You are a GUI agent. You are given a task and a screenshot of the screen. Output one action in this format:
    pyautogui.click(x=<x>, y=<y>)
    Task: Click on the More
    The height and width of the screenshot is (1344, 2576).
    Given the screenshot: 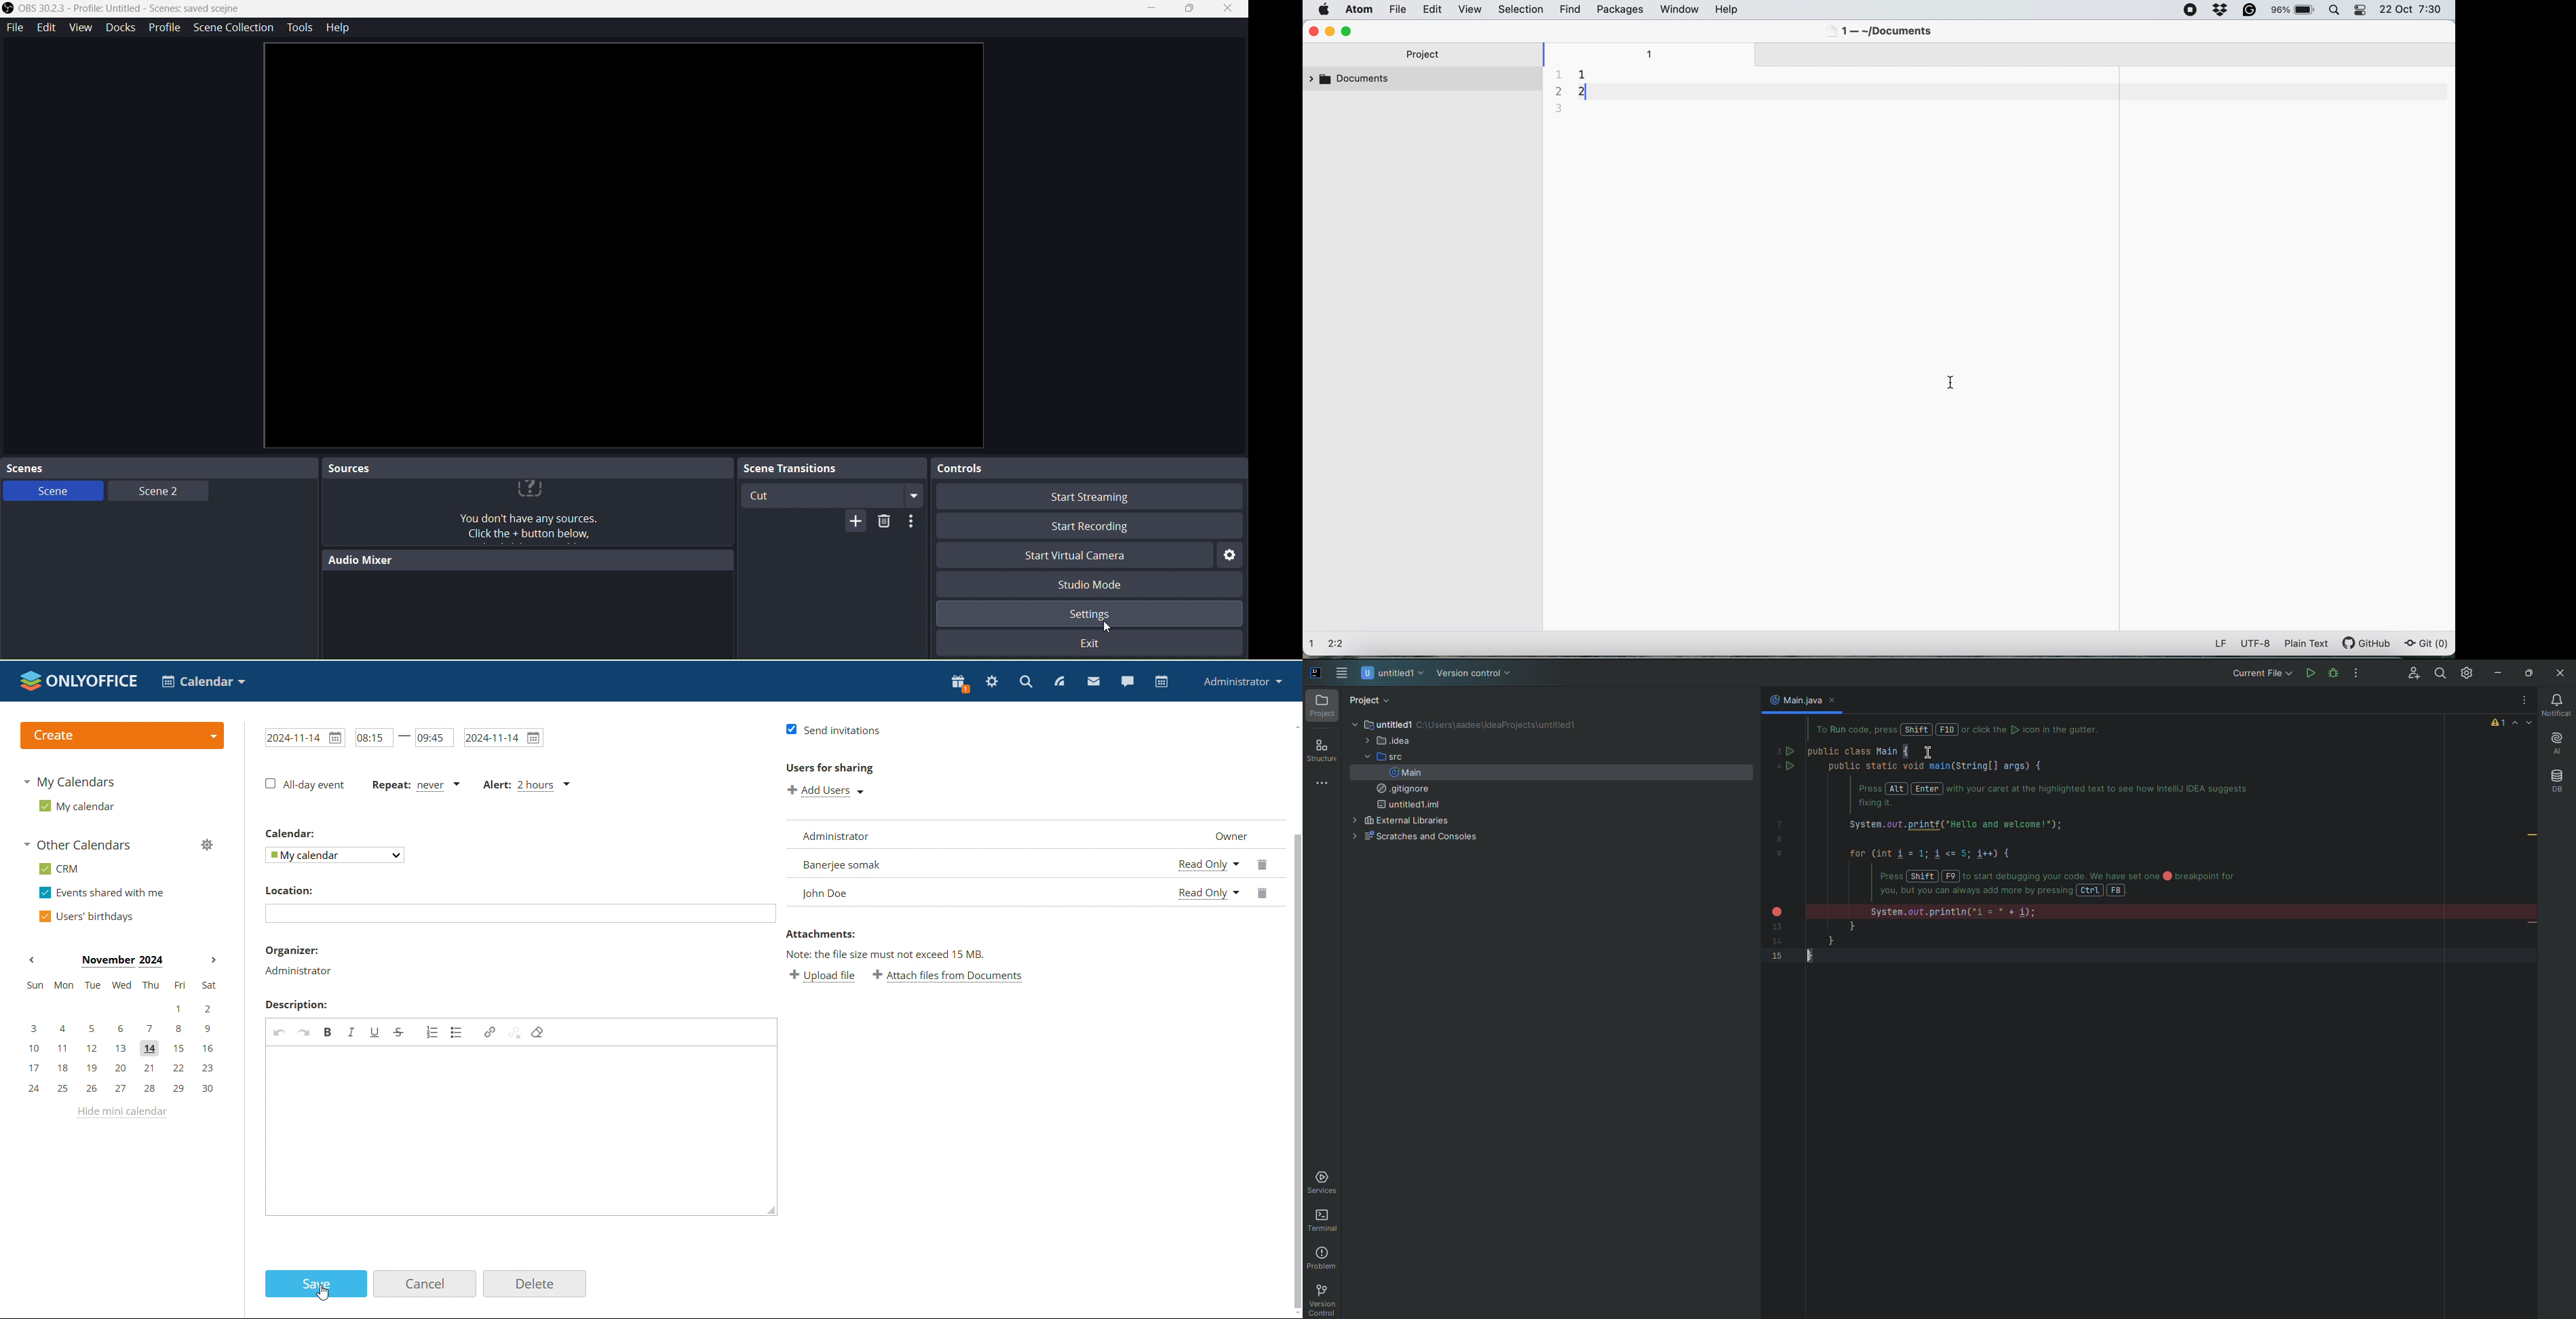 What is the action you would take?
    pyautogui.click(x=910, y=522)
    